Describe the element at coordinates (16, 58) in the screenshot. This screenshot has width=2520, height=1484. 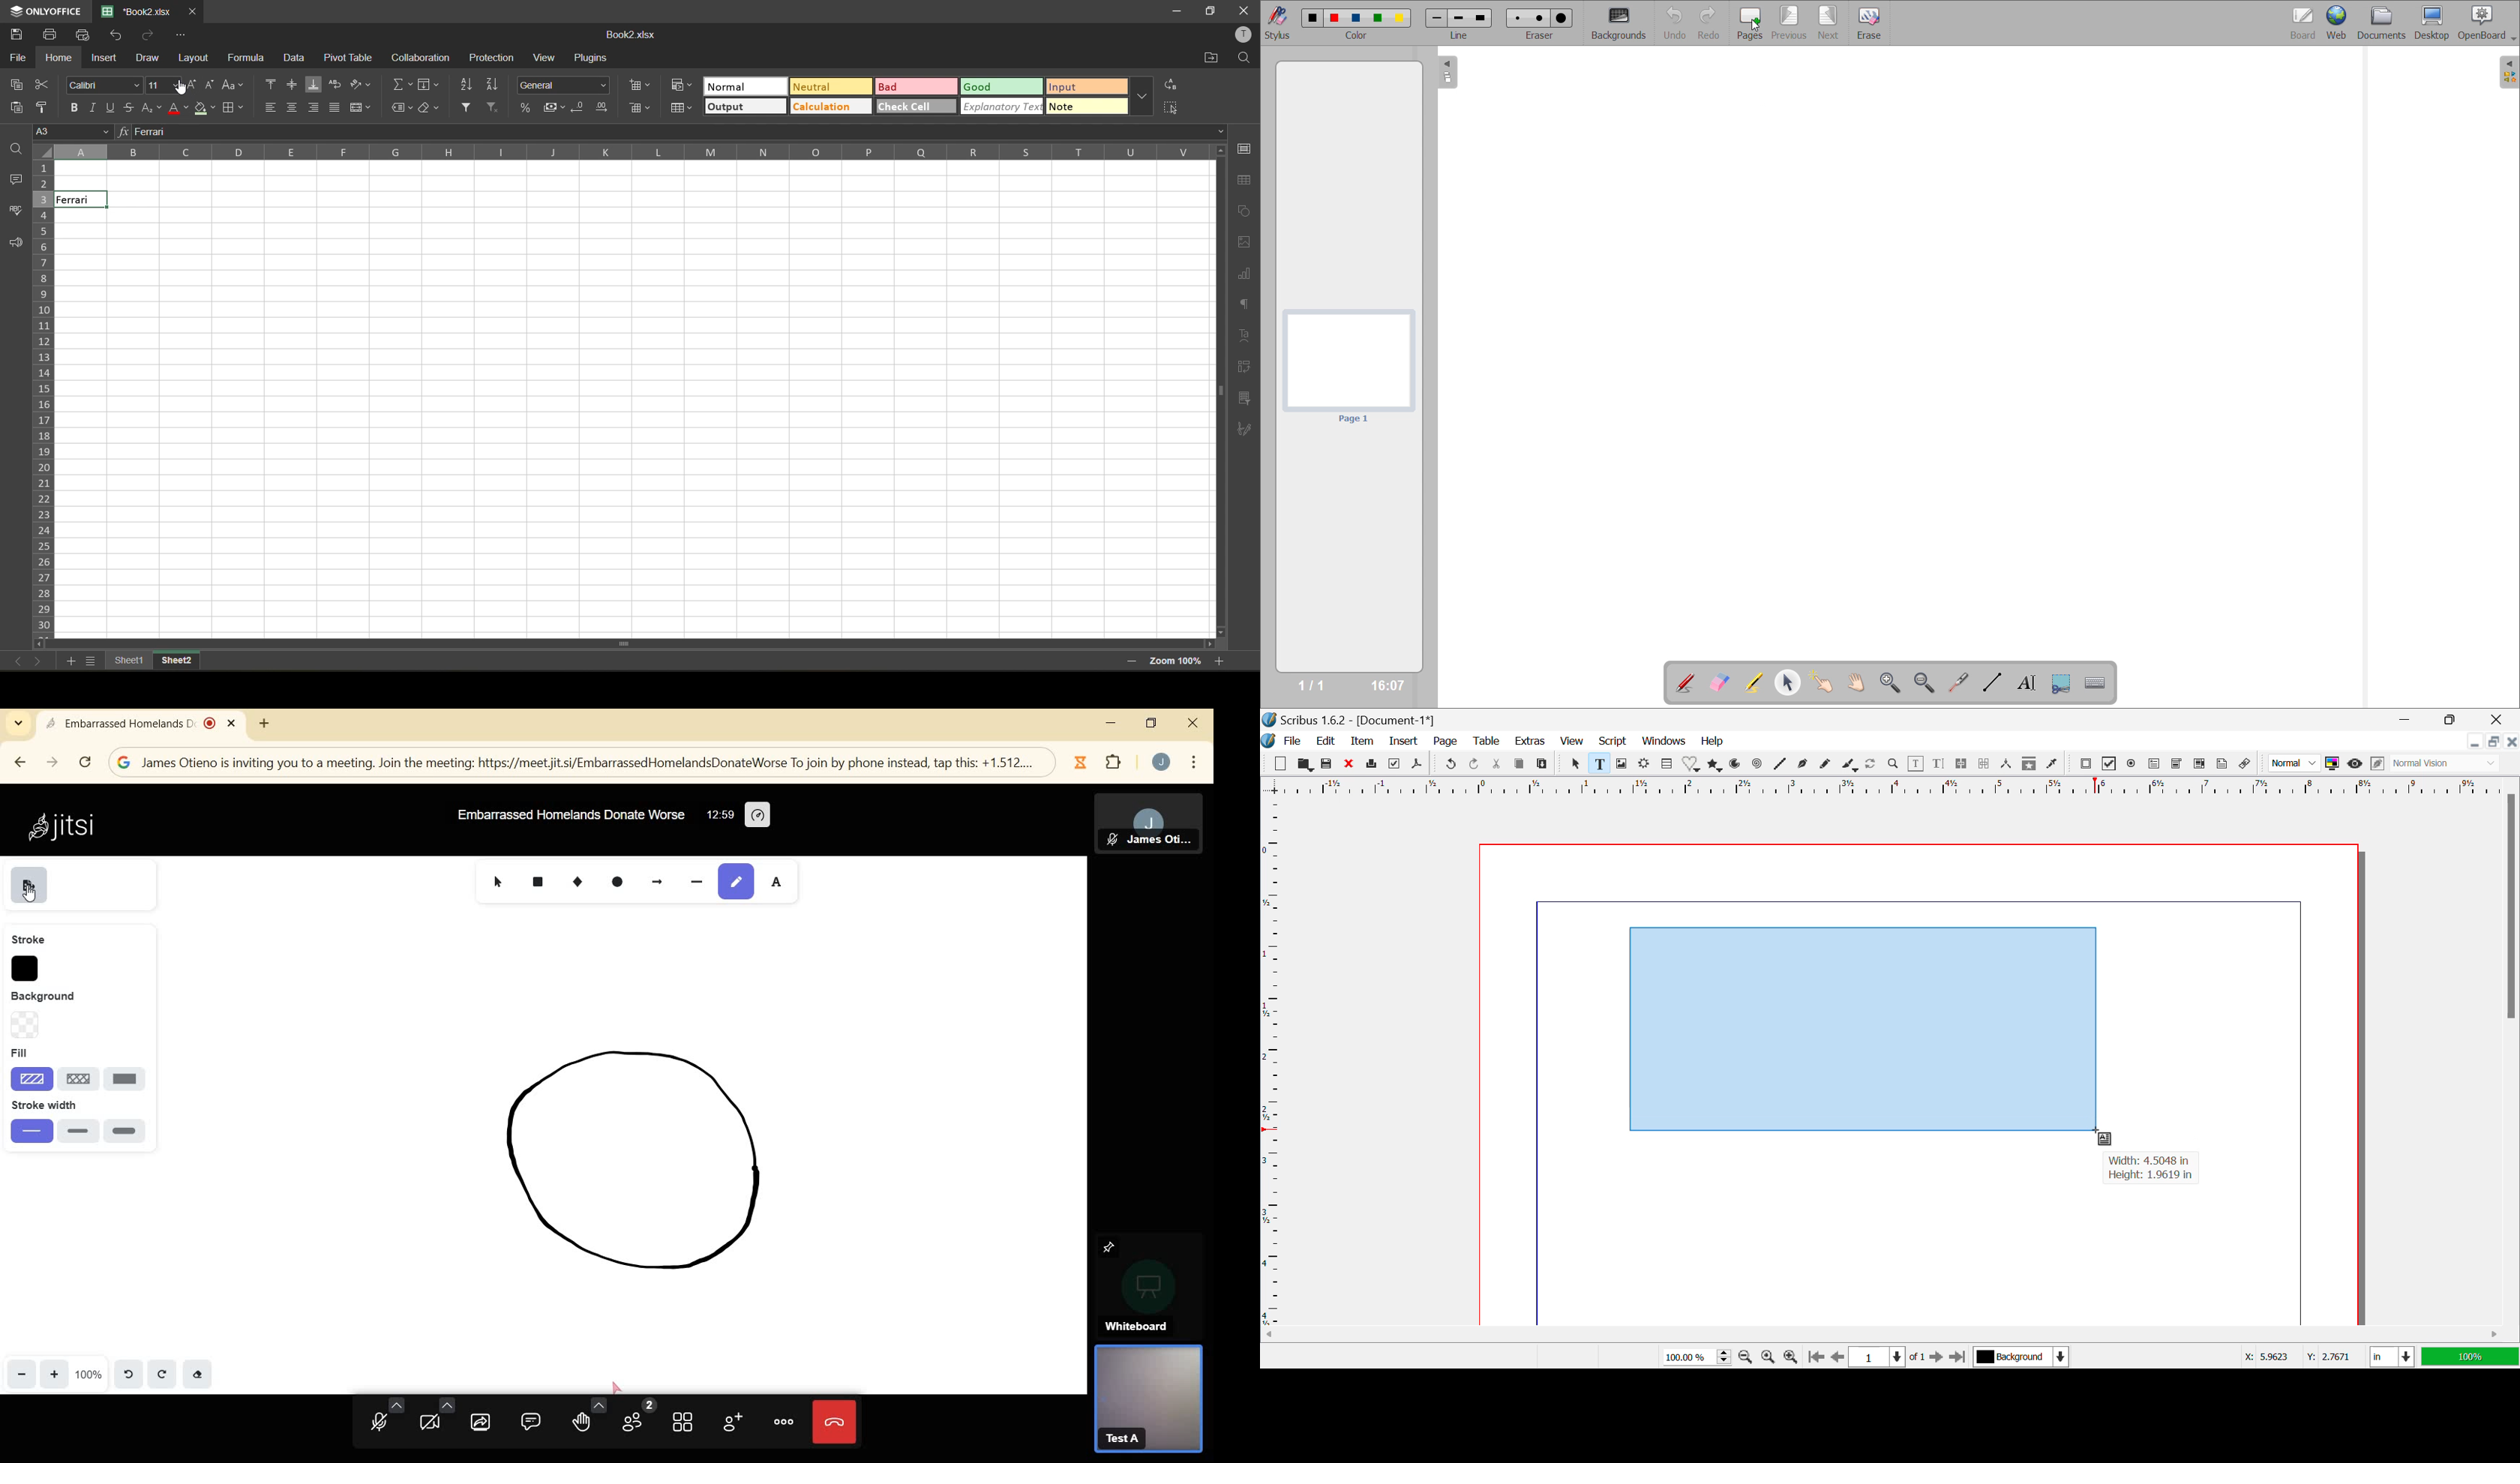
I see `file` at that location.